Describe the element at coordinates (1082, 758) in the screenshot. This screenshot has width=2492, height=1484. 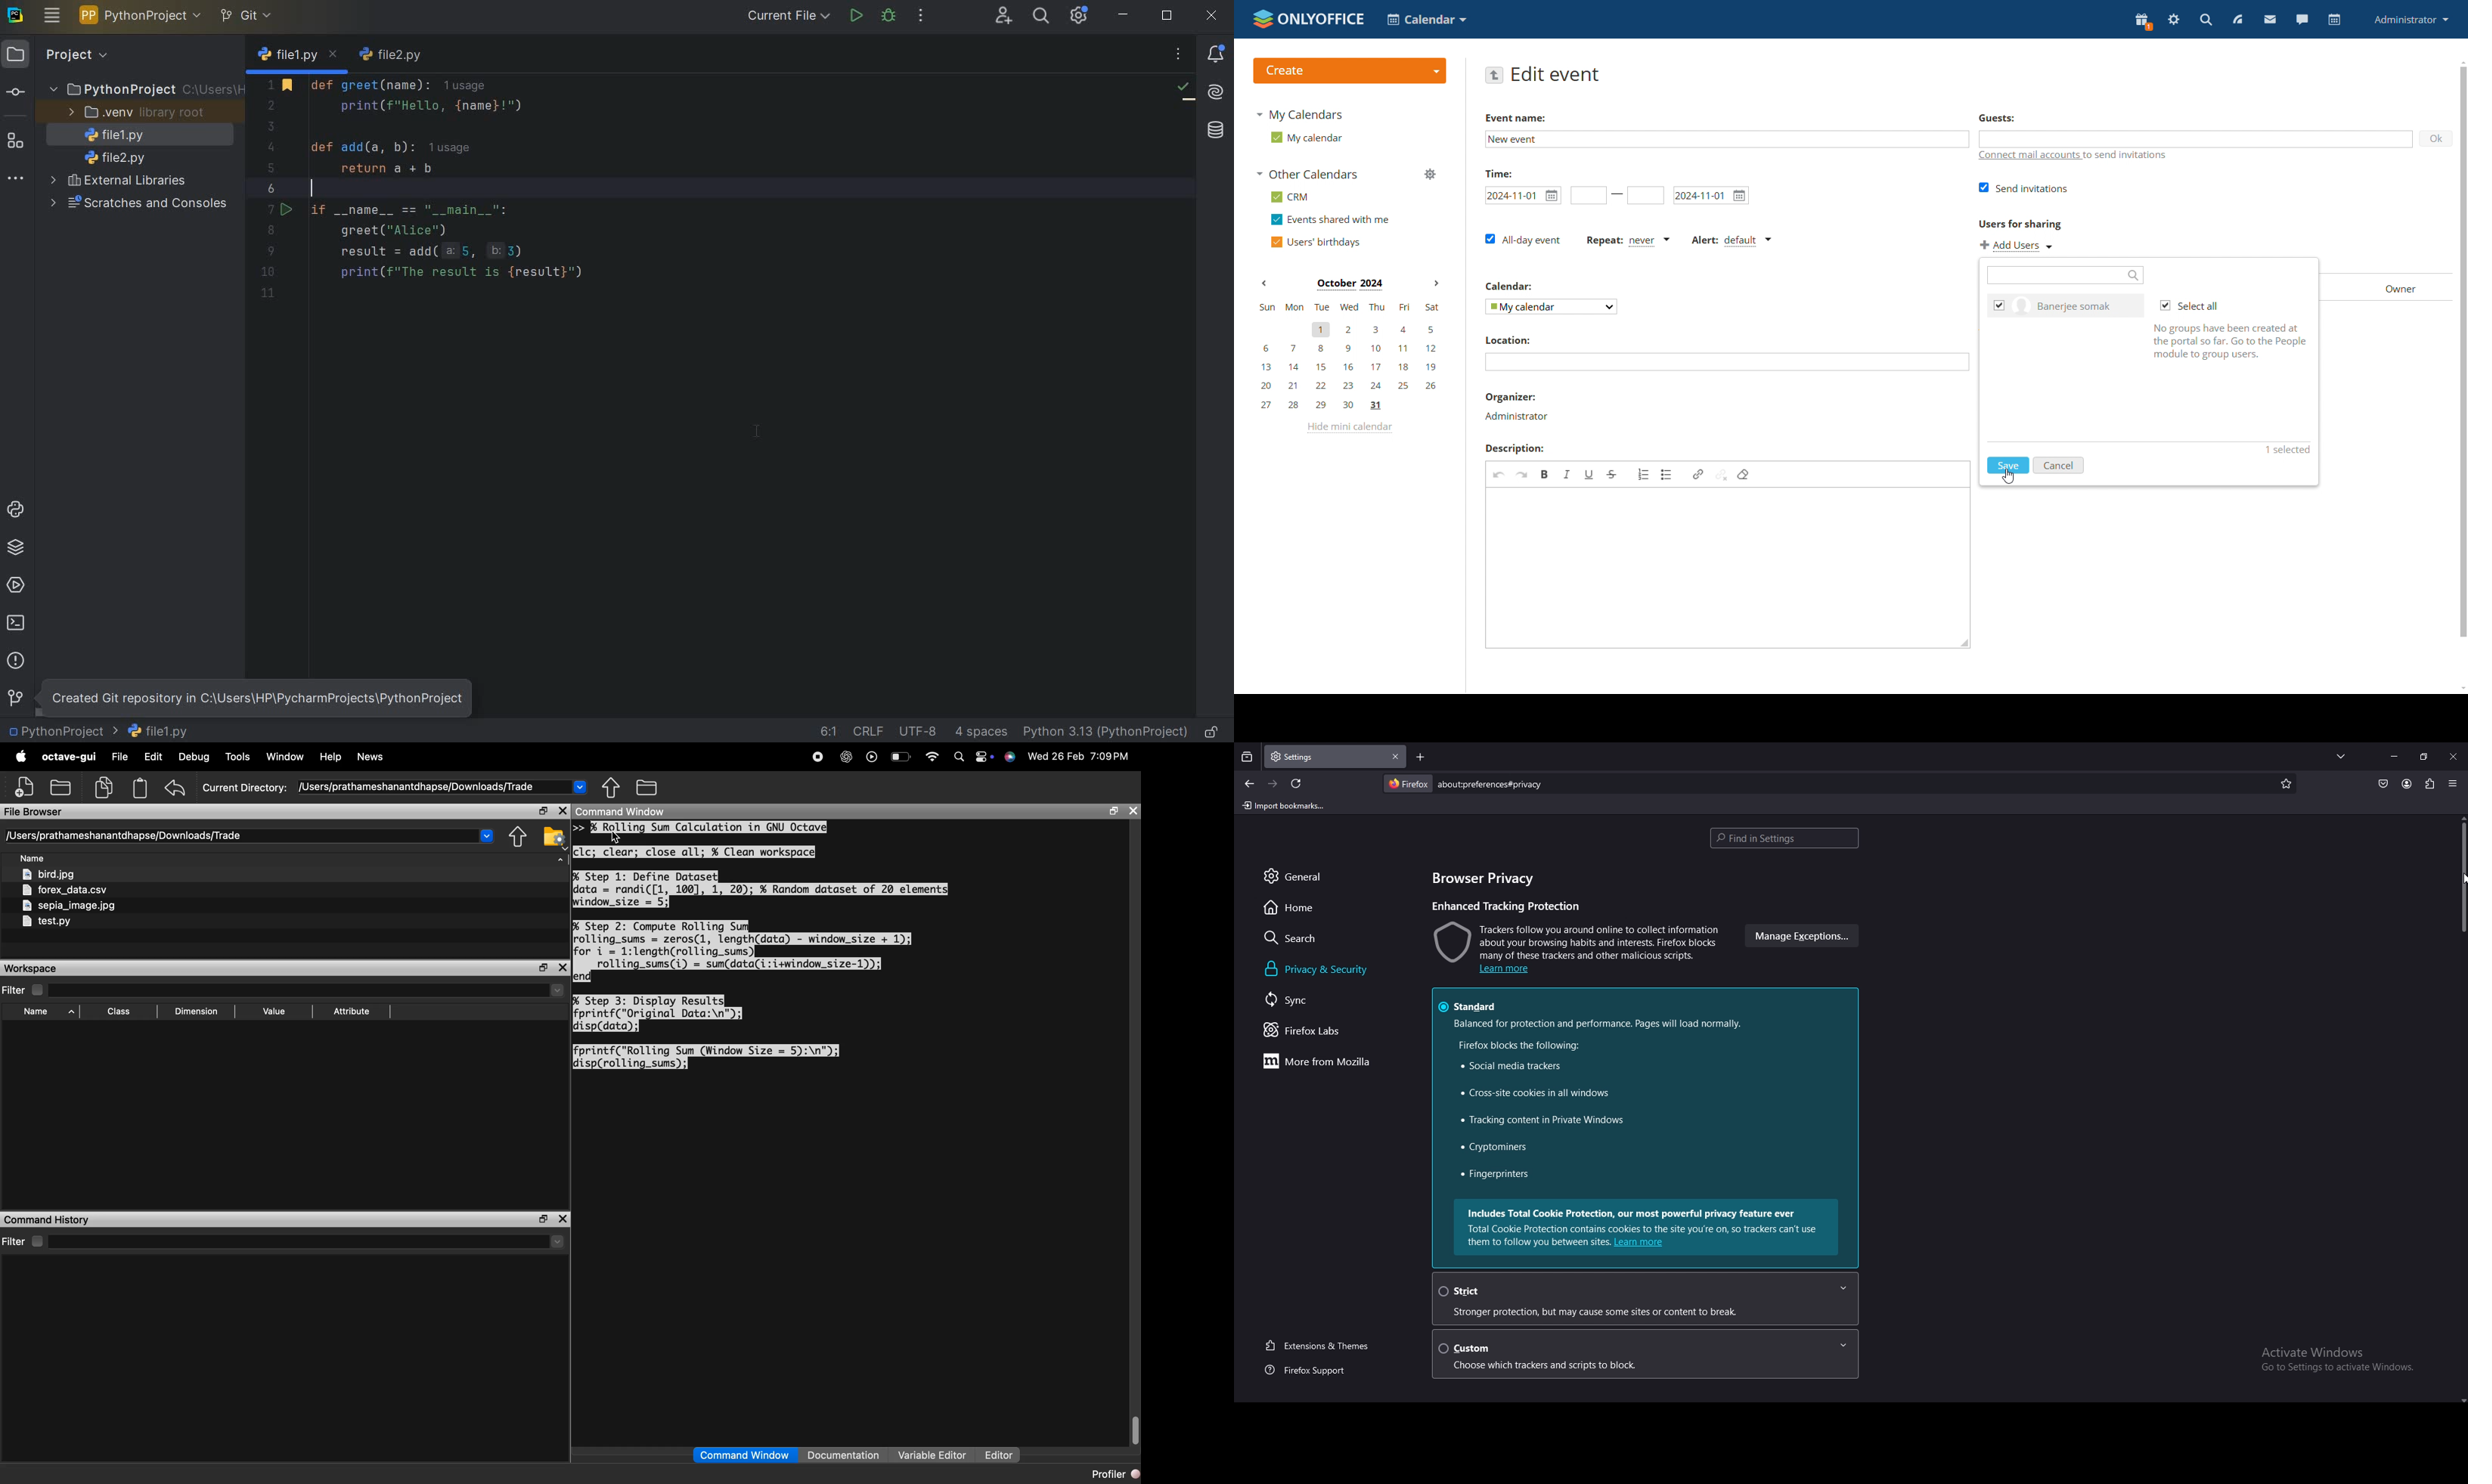
I see `date and time` at that location.